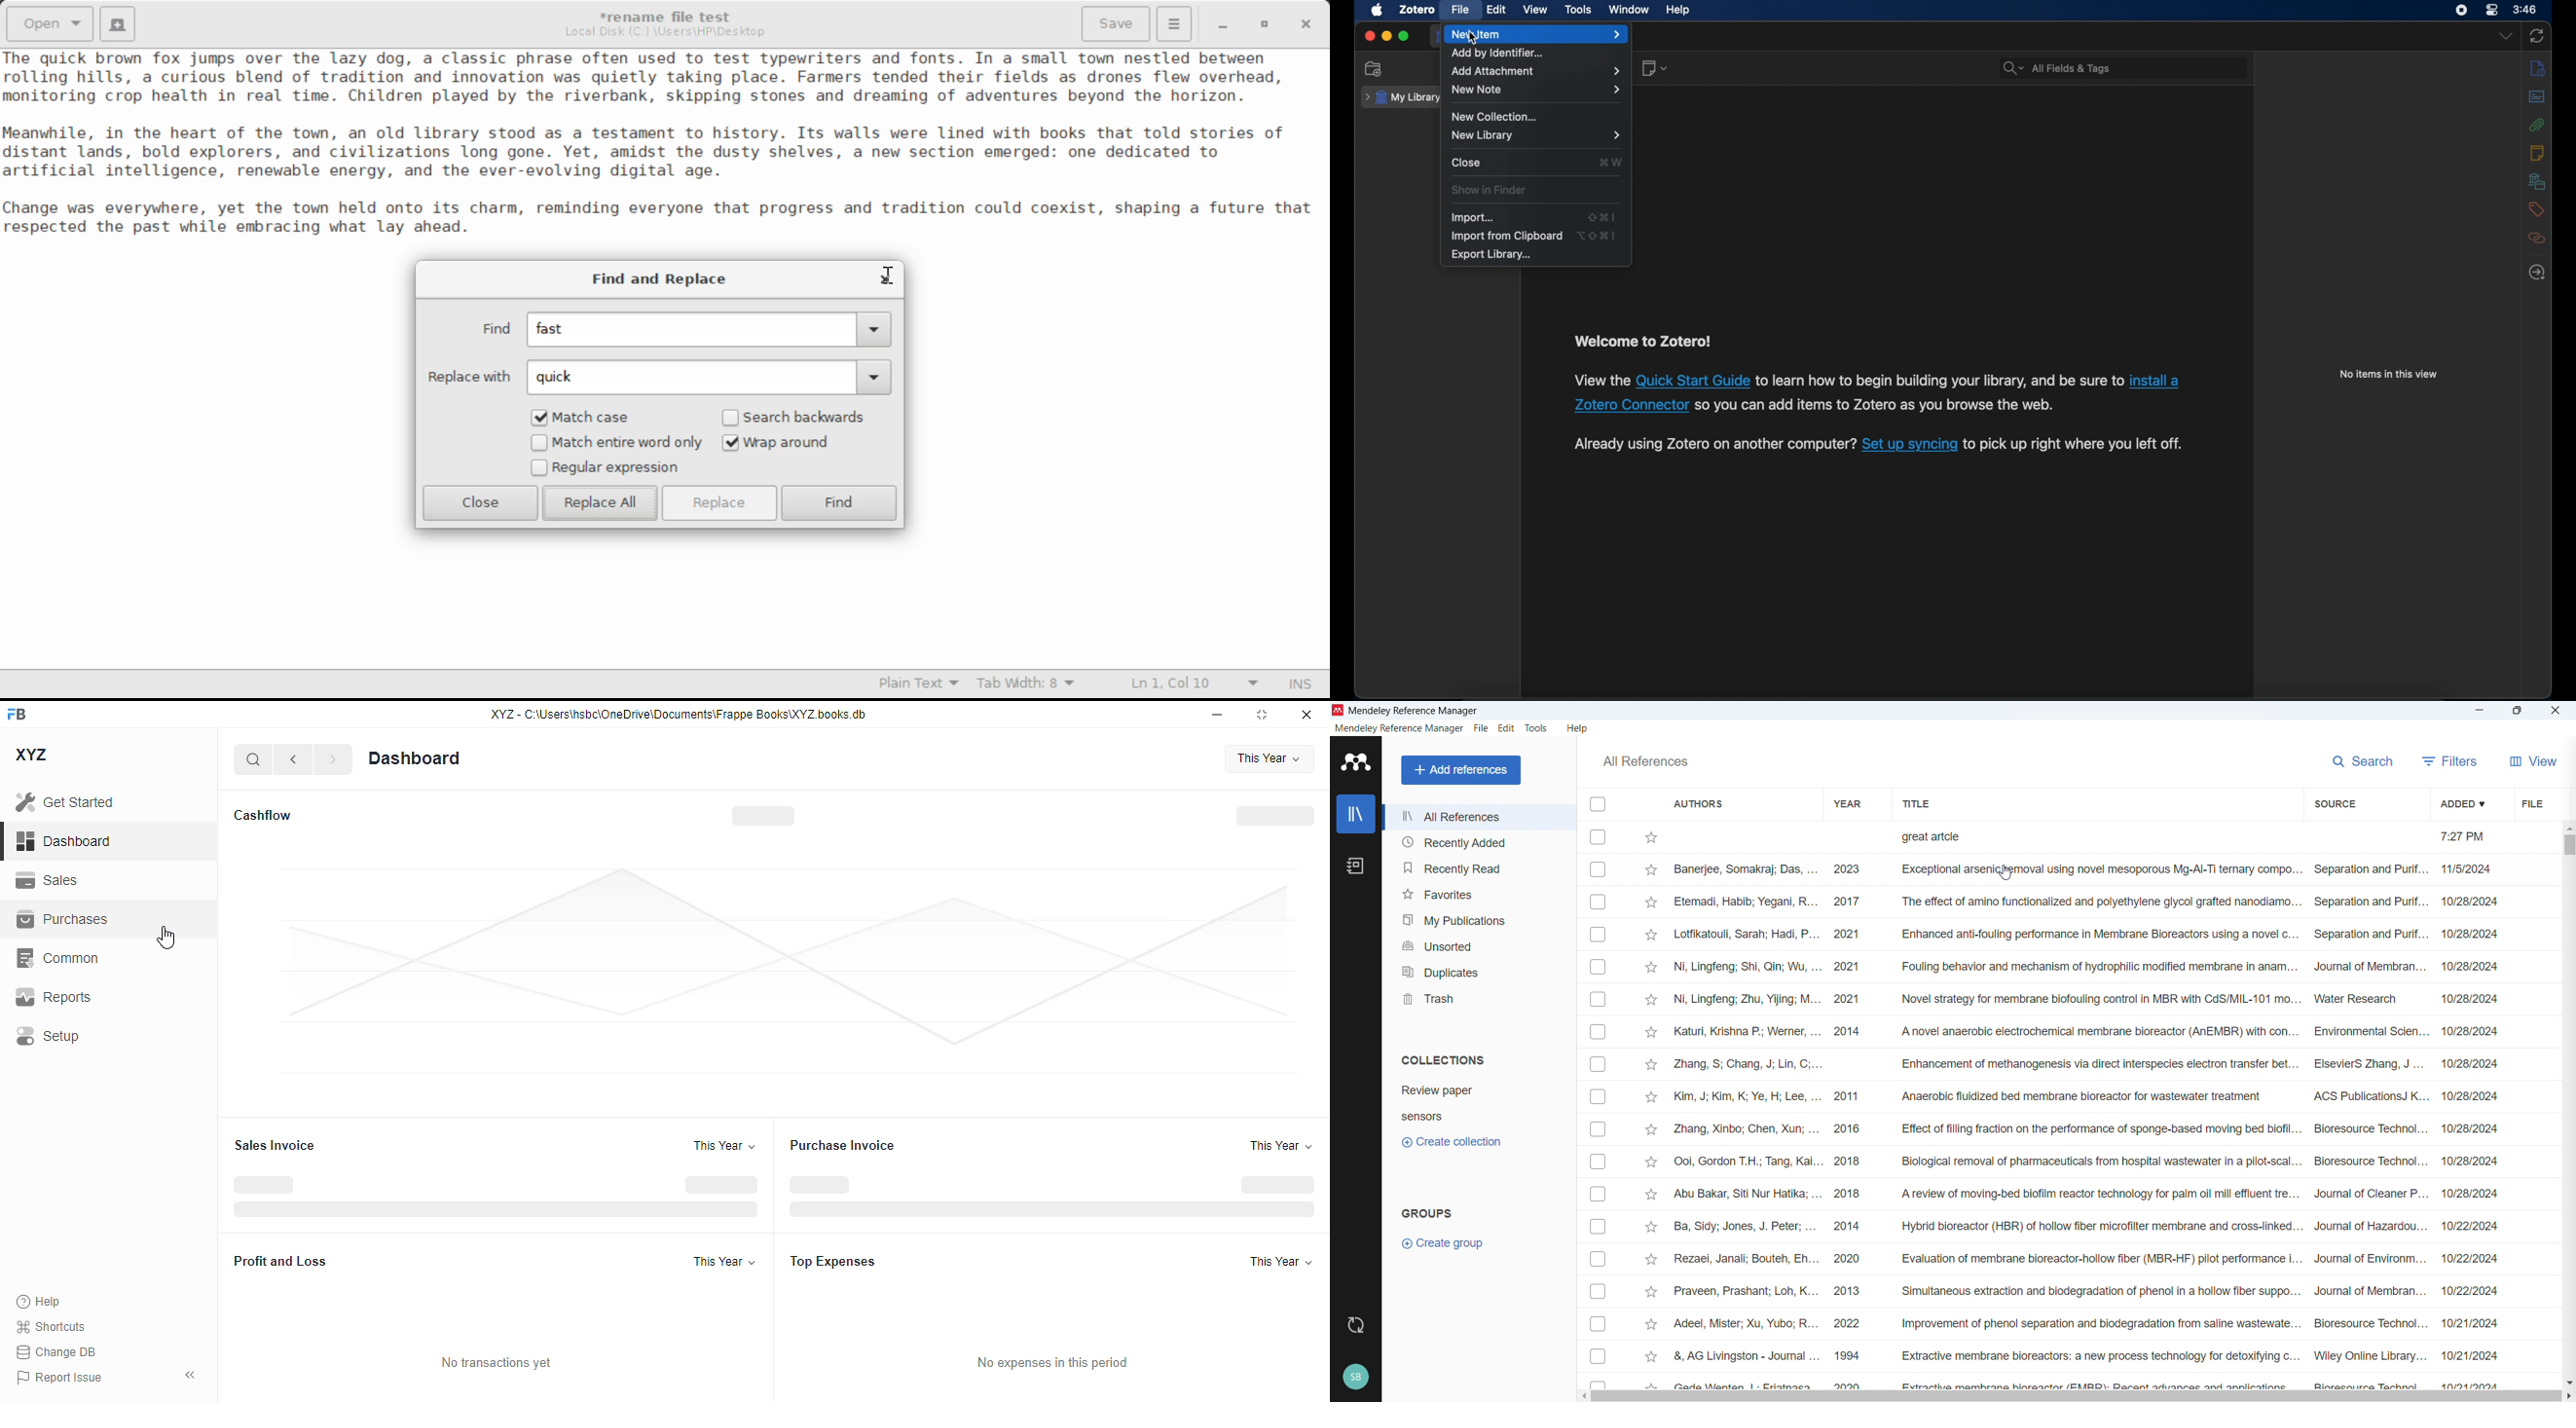 This screenshot has height=1428, width=2576. Describe the element at coordinates (661, 280) in the screenshot. I see `Find and Replace Window Heading` at that location.